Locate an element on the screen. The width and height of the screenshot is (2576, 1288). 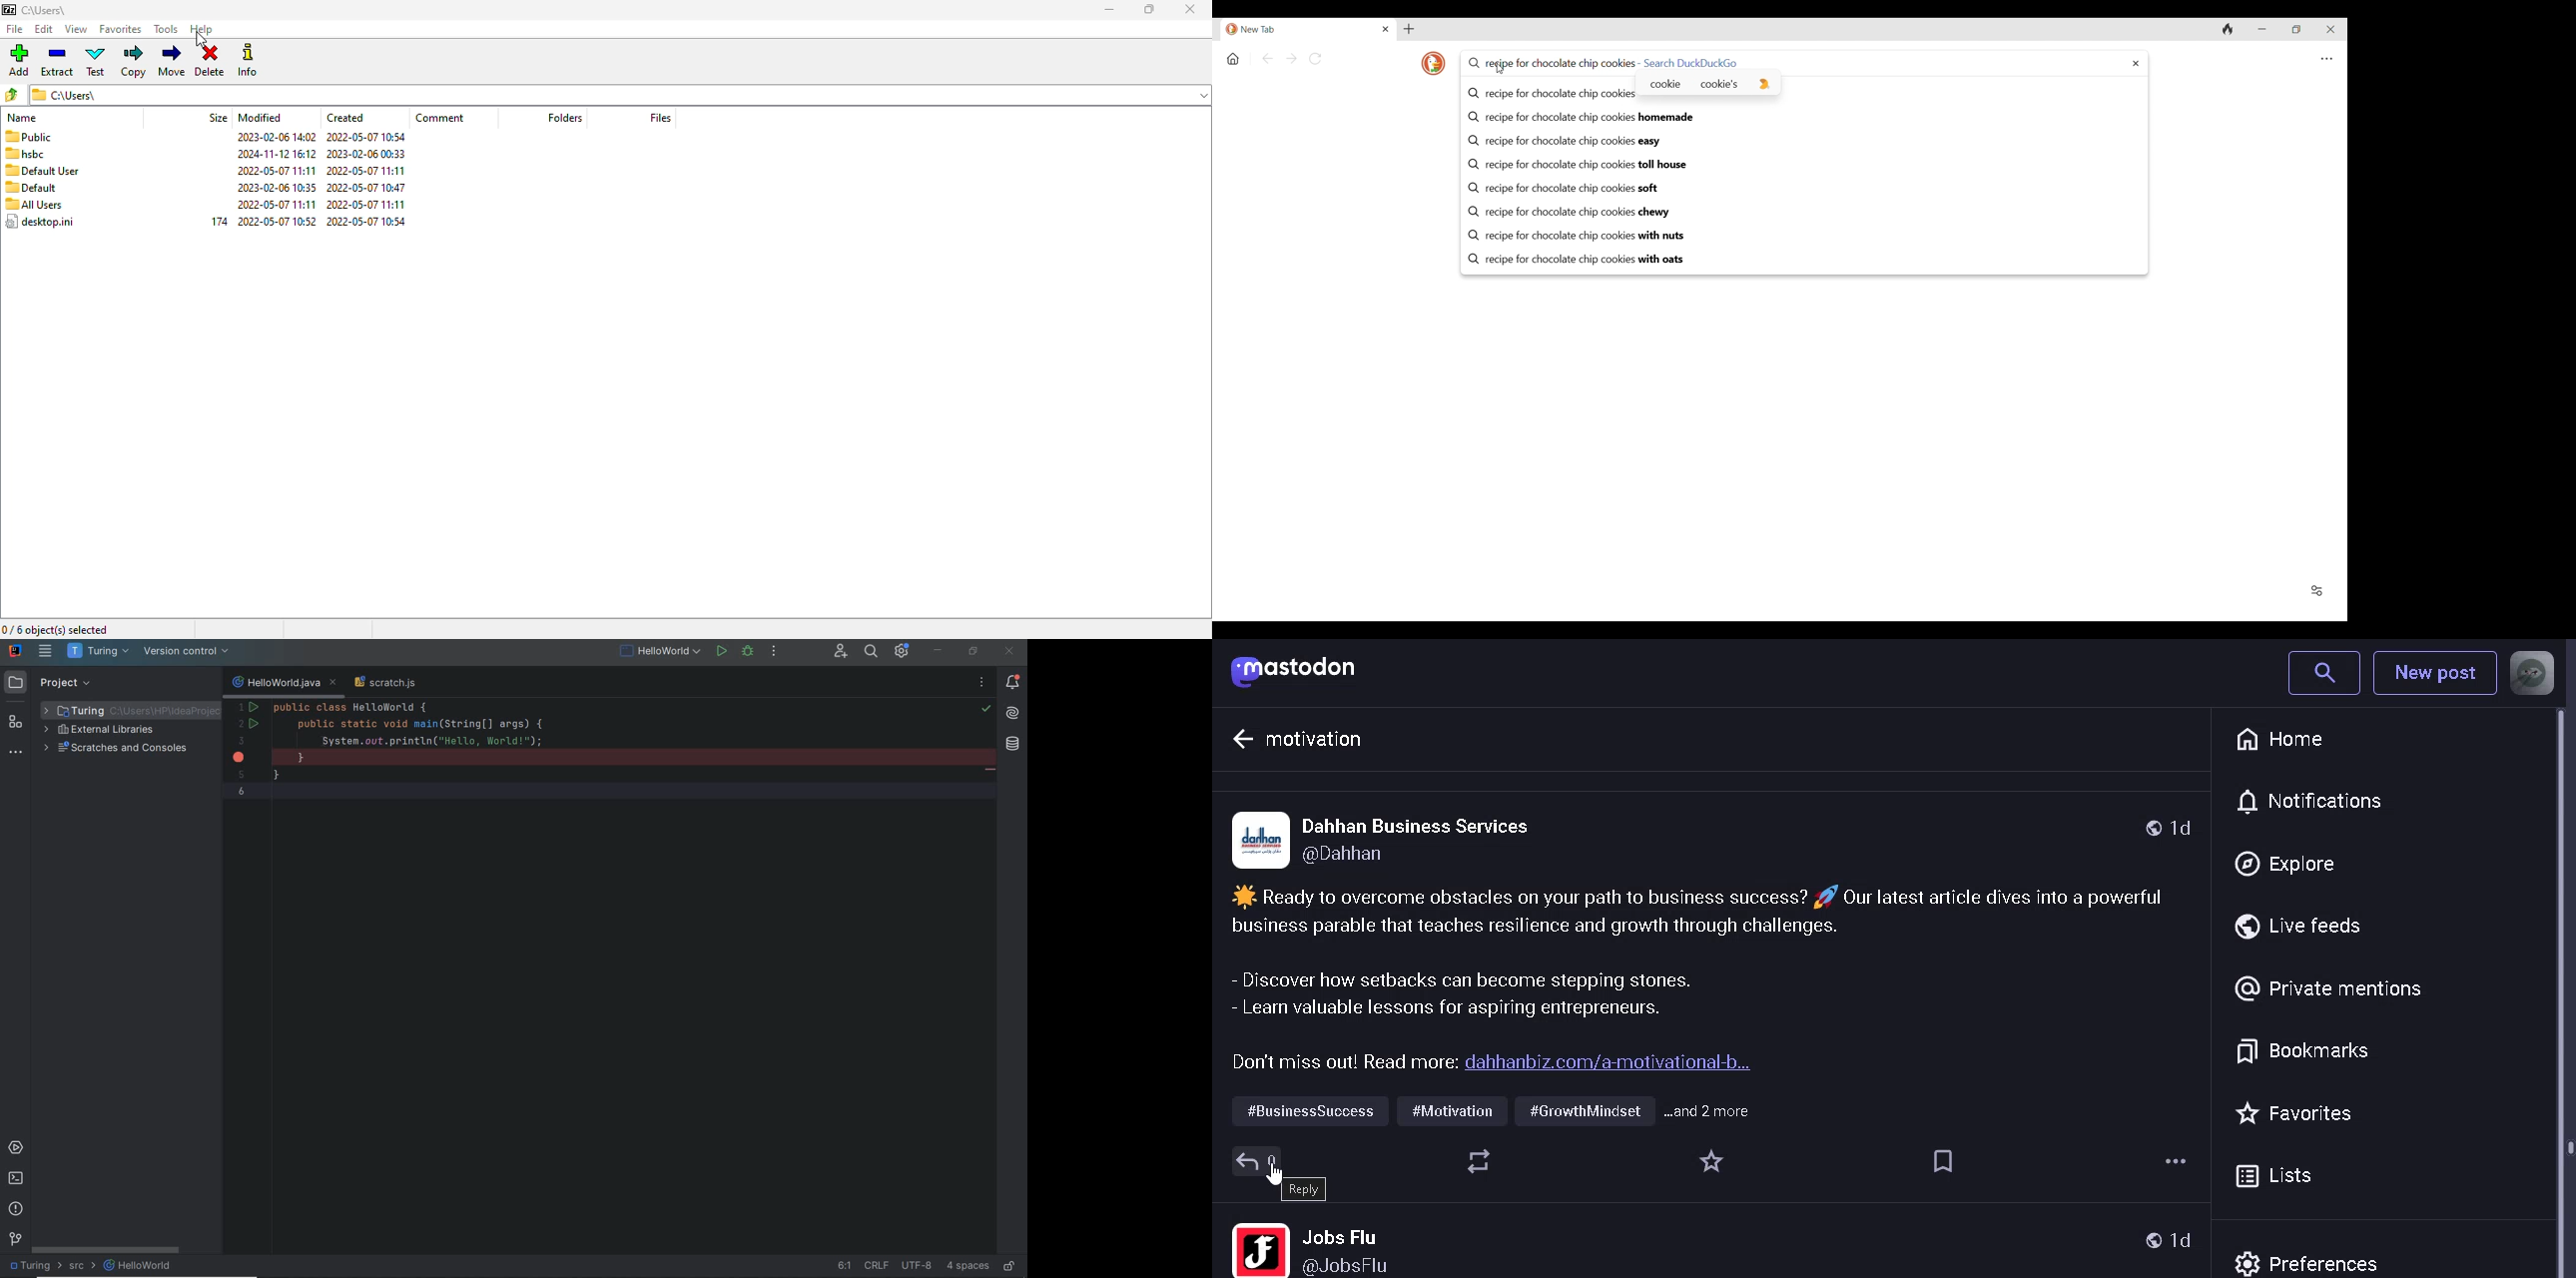
Cursor is located at coordinates (1500, 69).